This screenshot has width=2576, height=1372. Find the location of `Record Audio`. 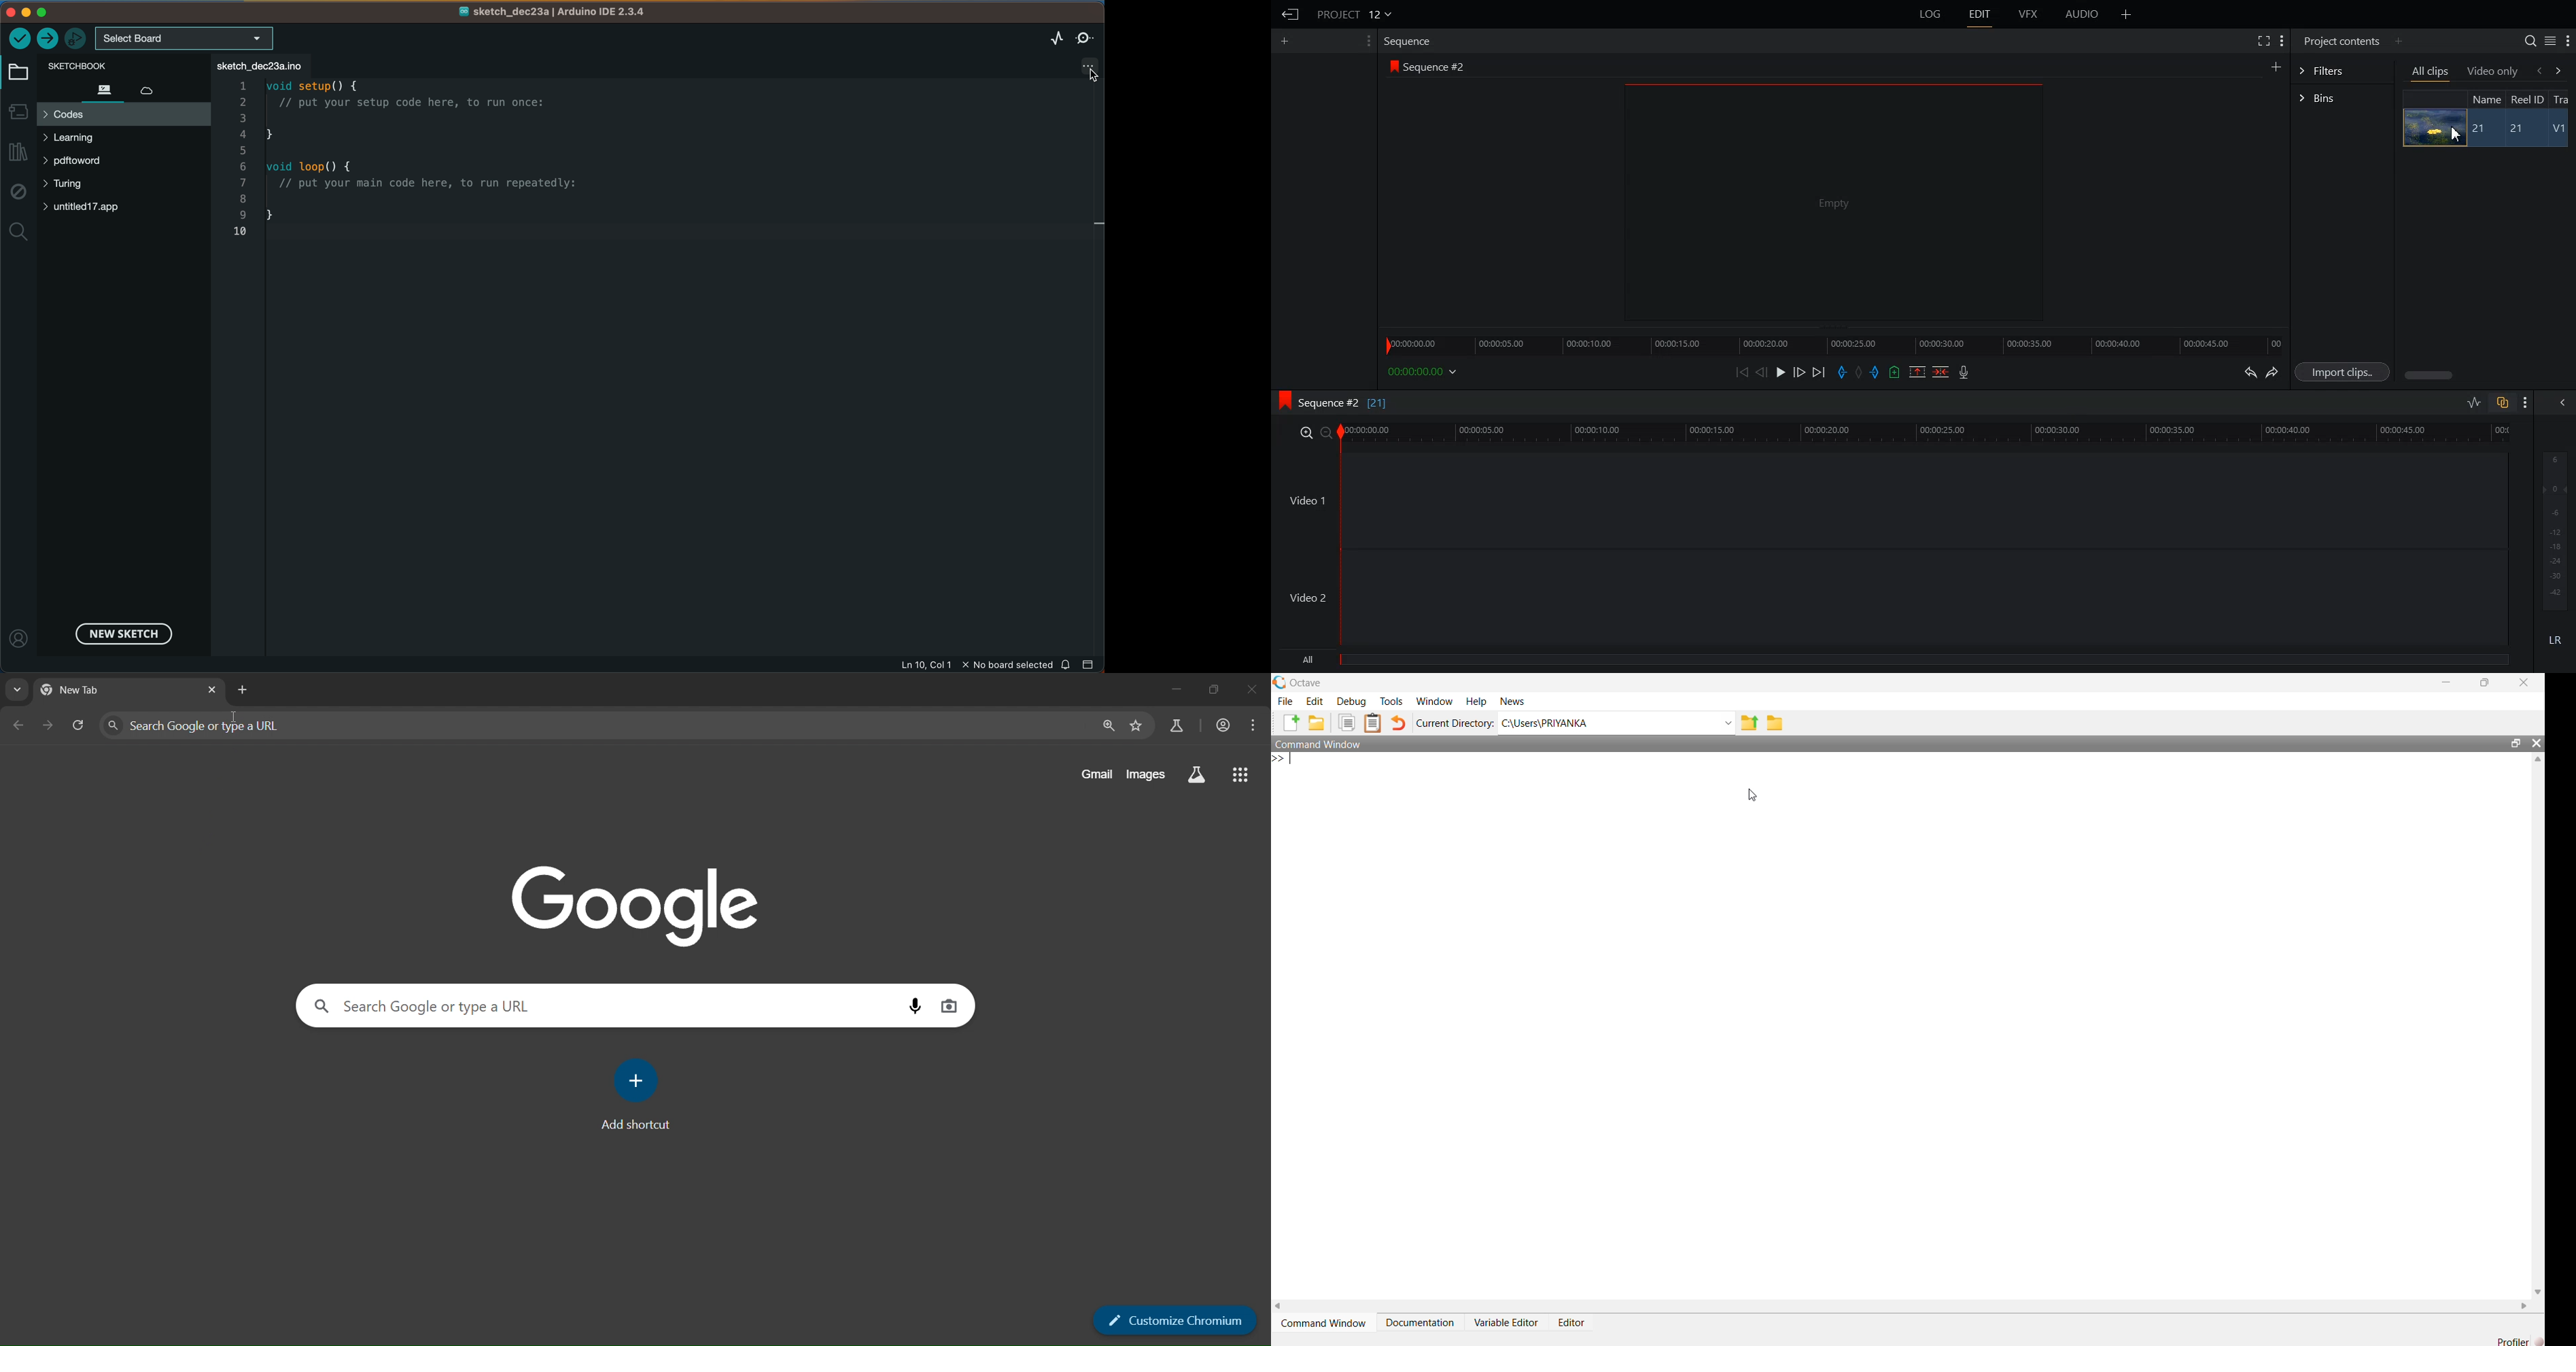

Record Audio is located at coordinates (1962, 372).